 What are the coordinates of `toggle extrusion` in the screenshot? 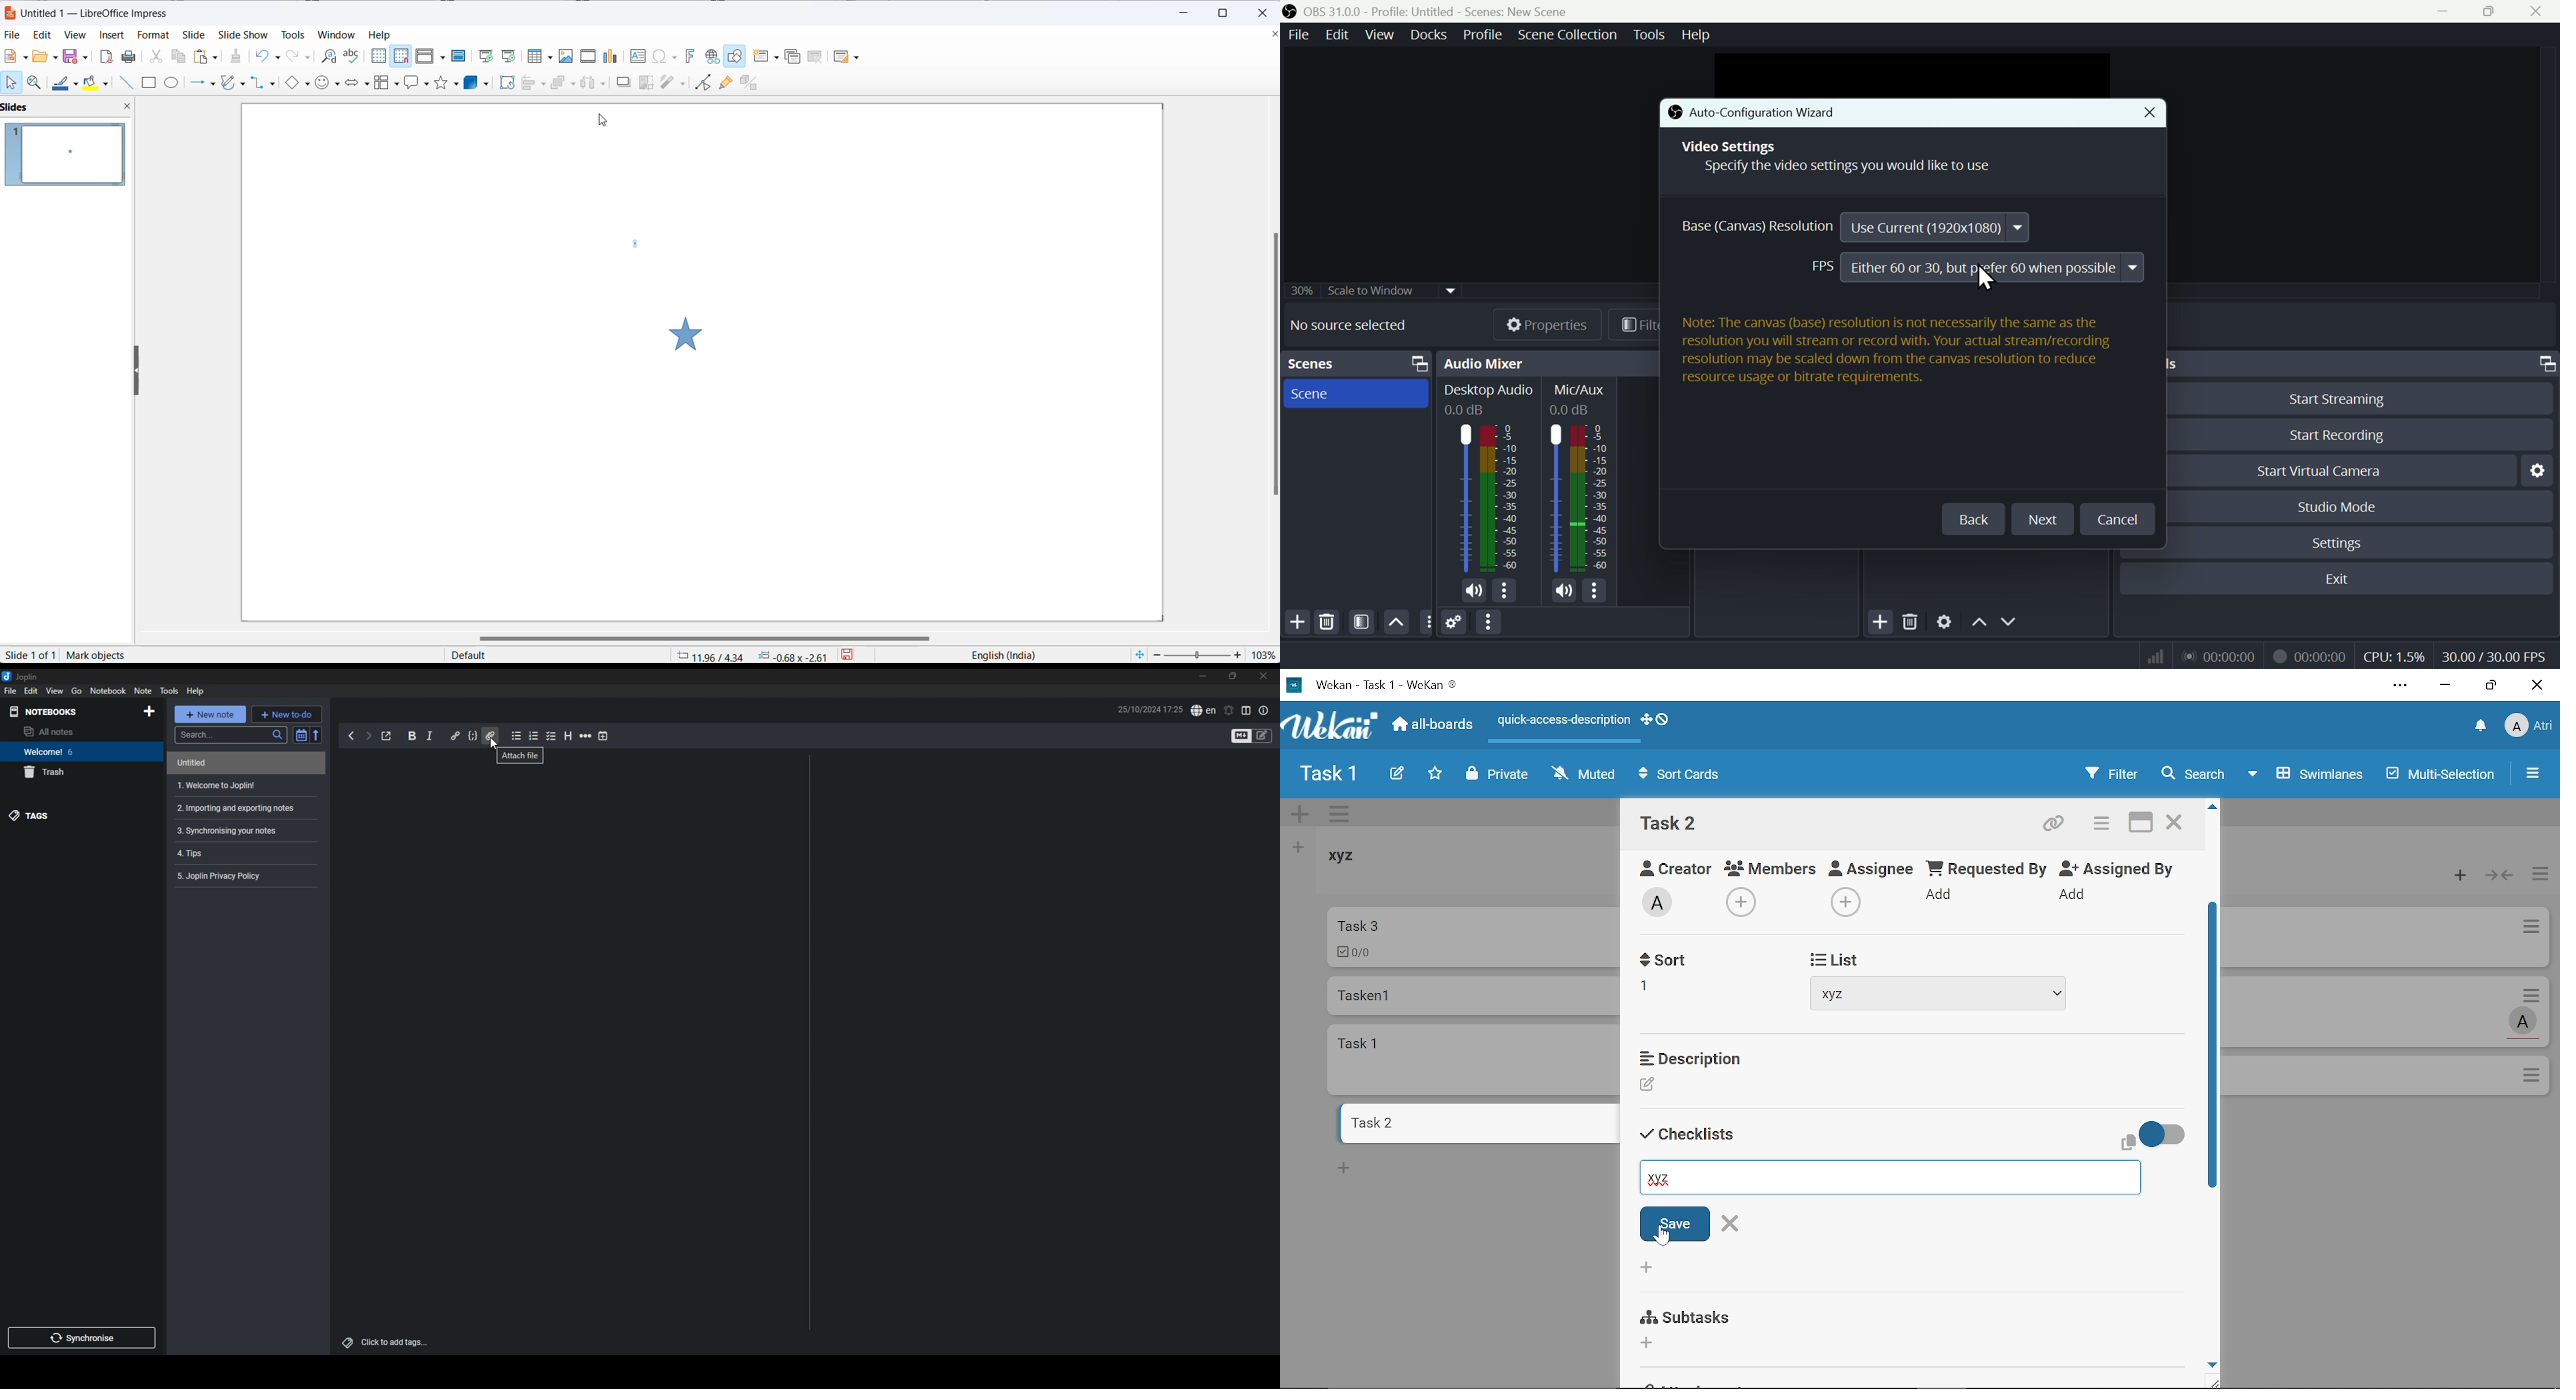 It's located at (751, 82).